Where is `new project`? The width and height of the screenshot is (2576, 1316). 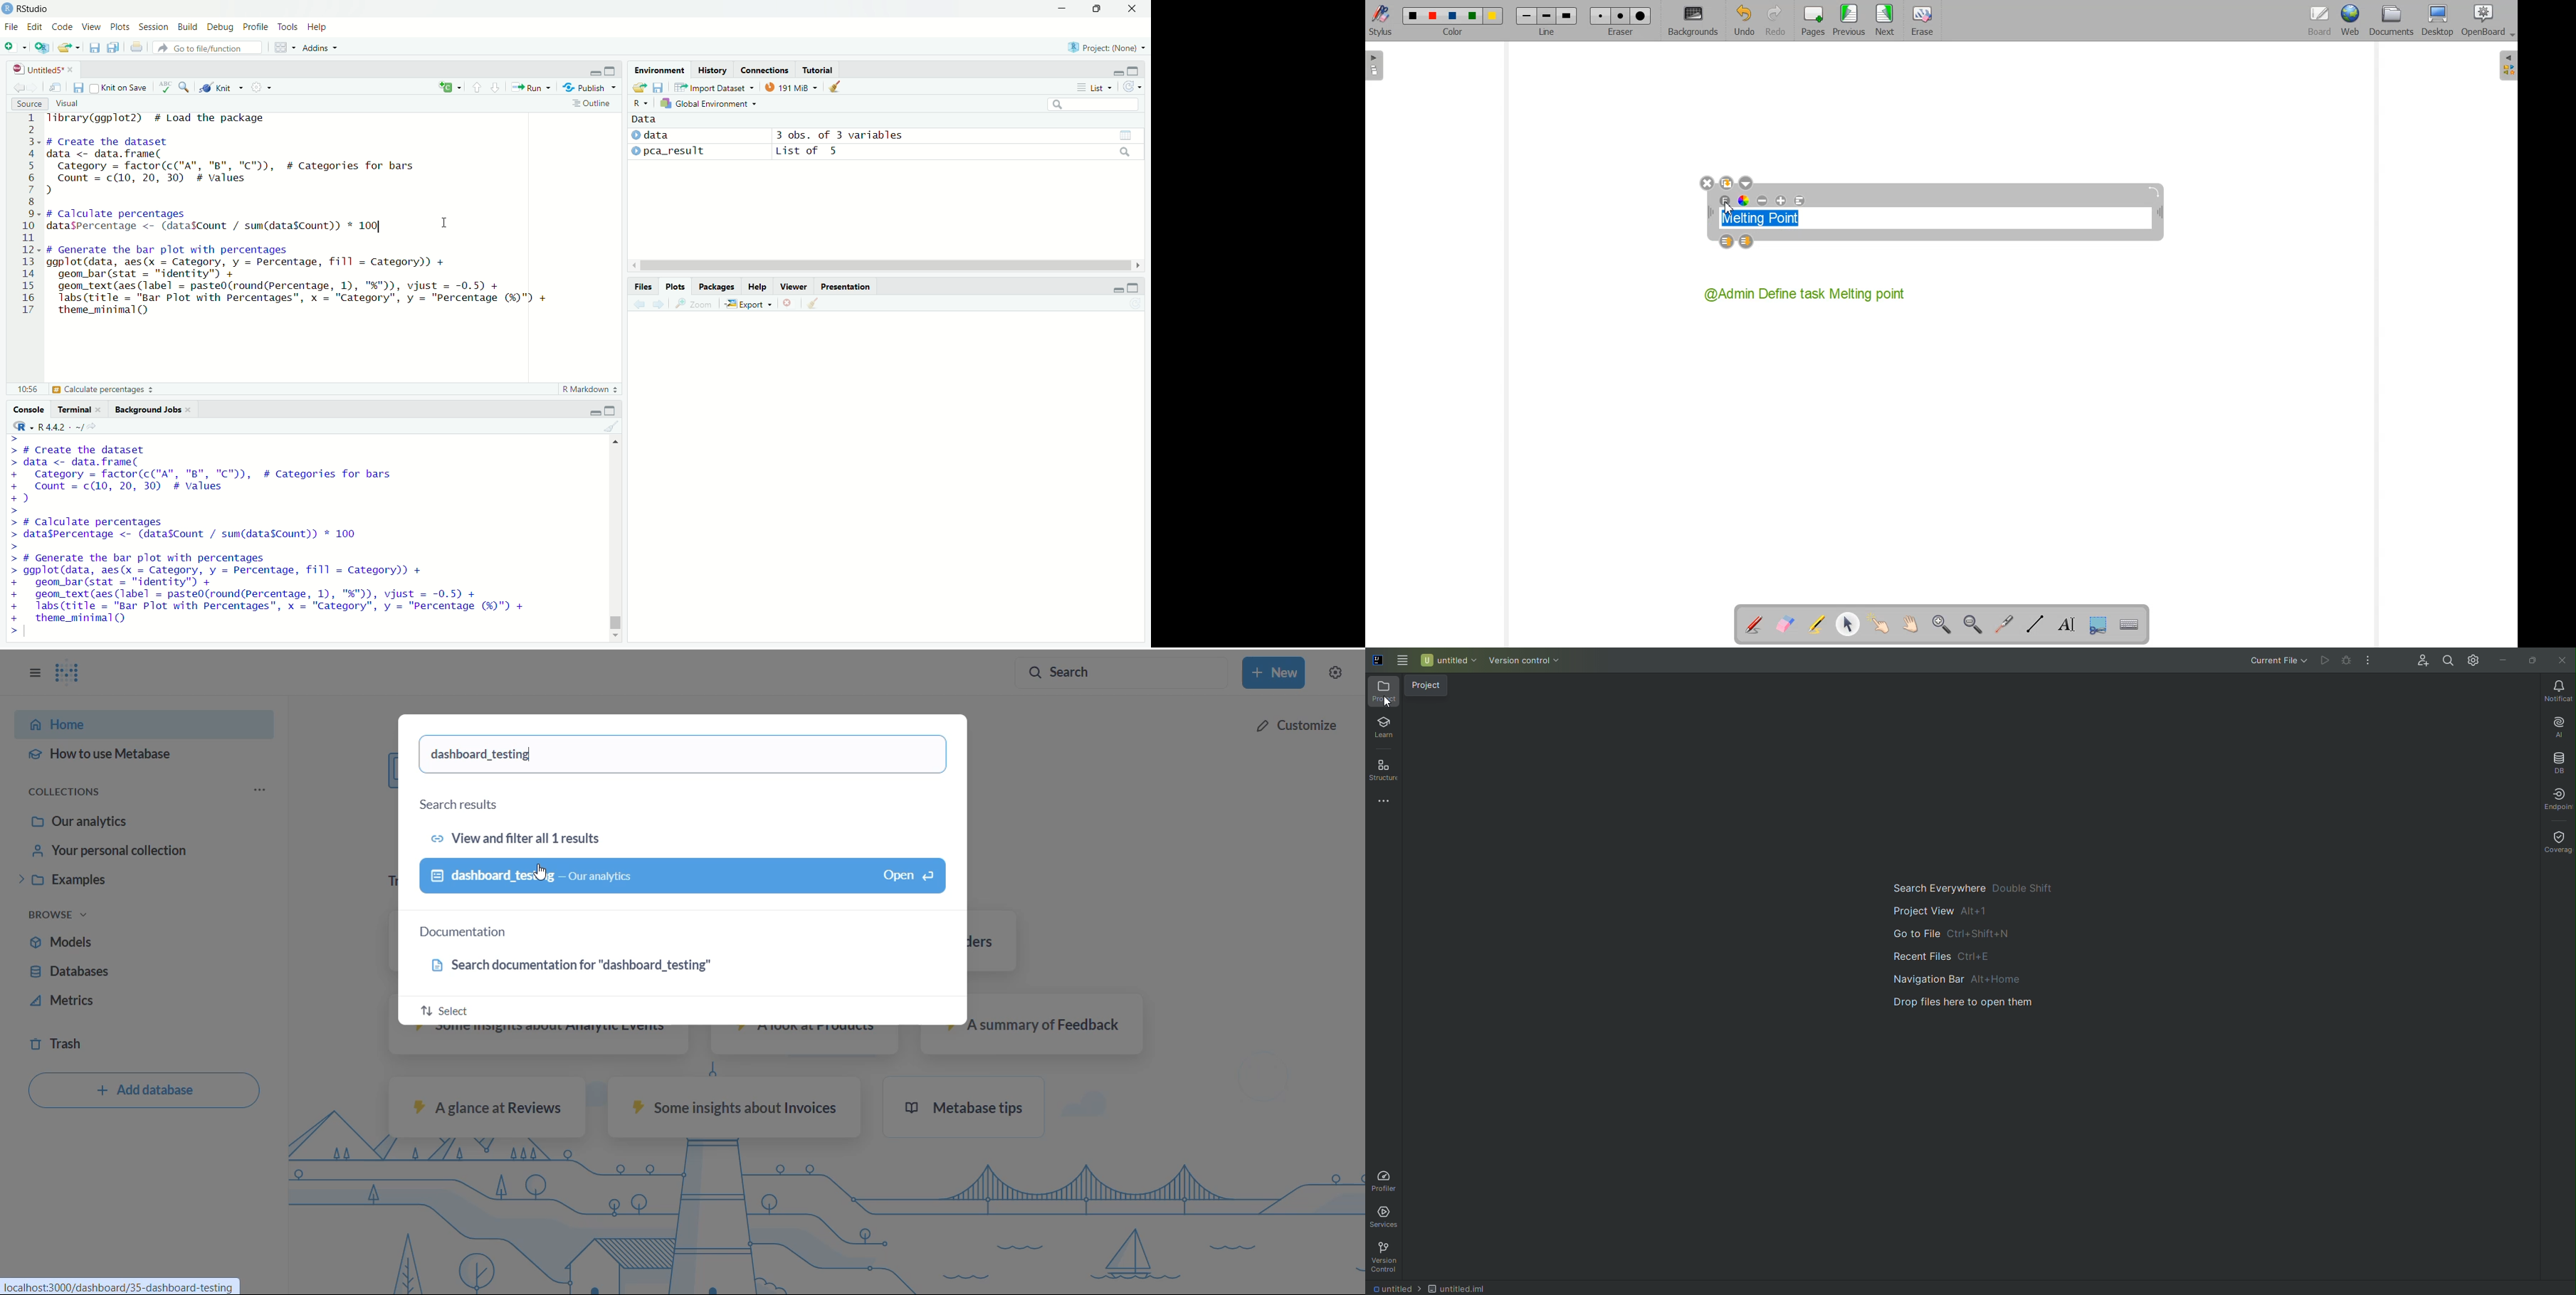
new project is located at coordinates (41, 48).